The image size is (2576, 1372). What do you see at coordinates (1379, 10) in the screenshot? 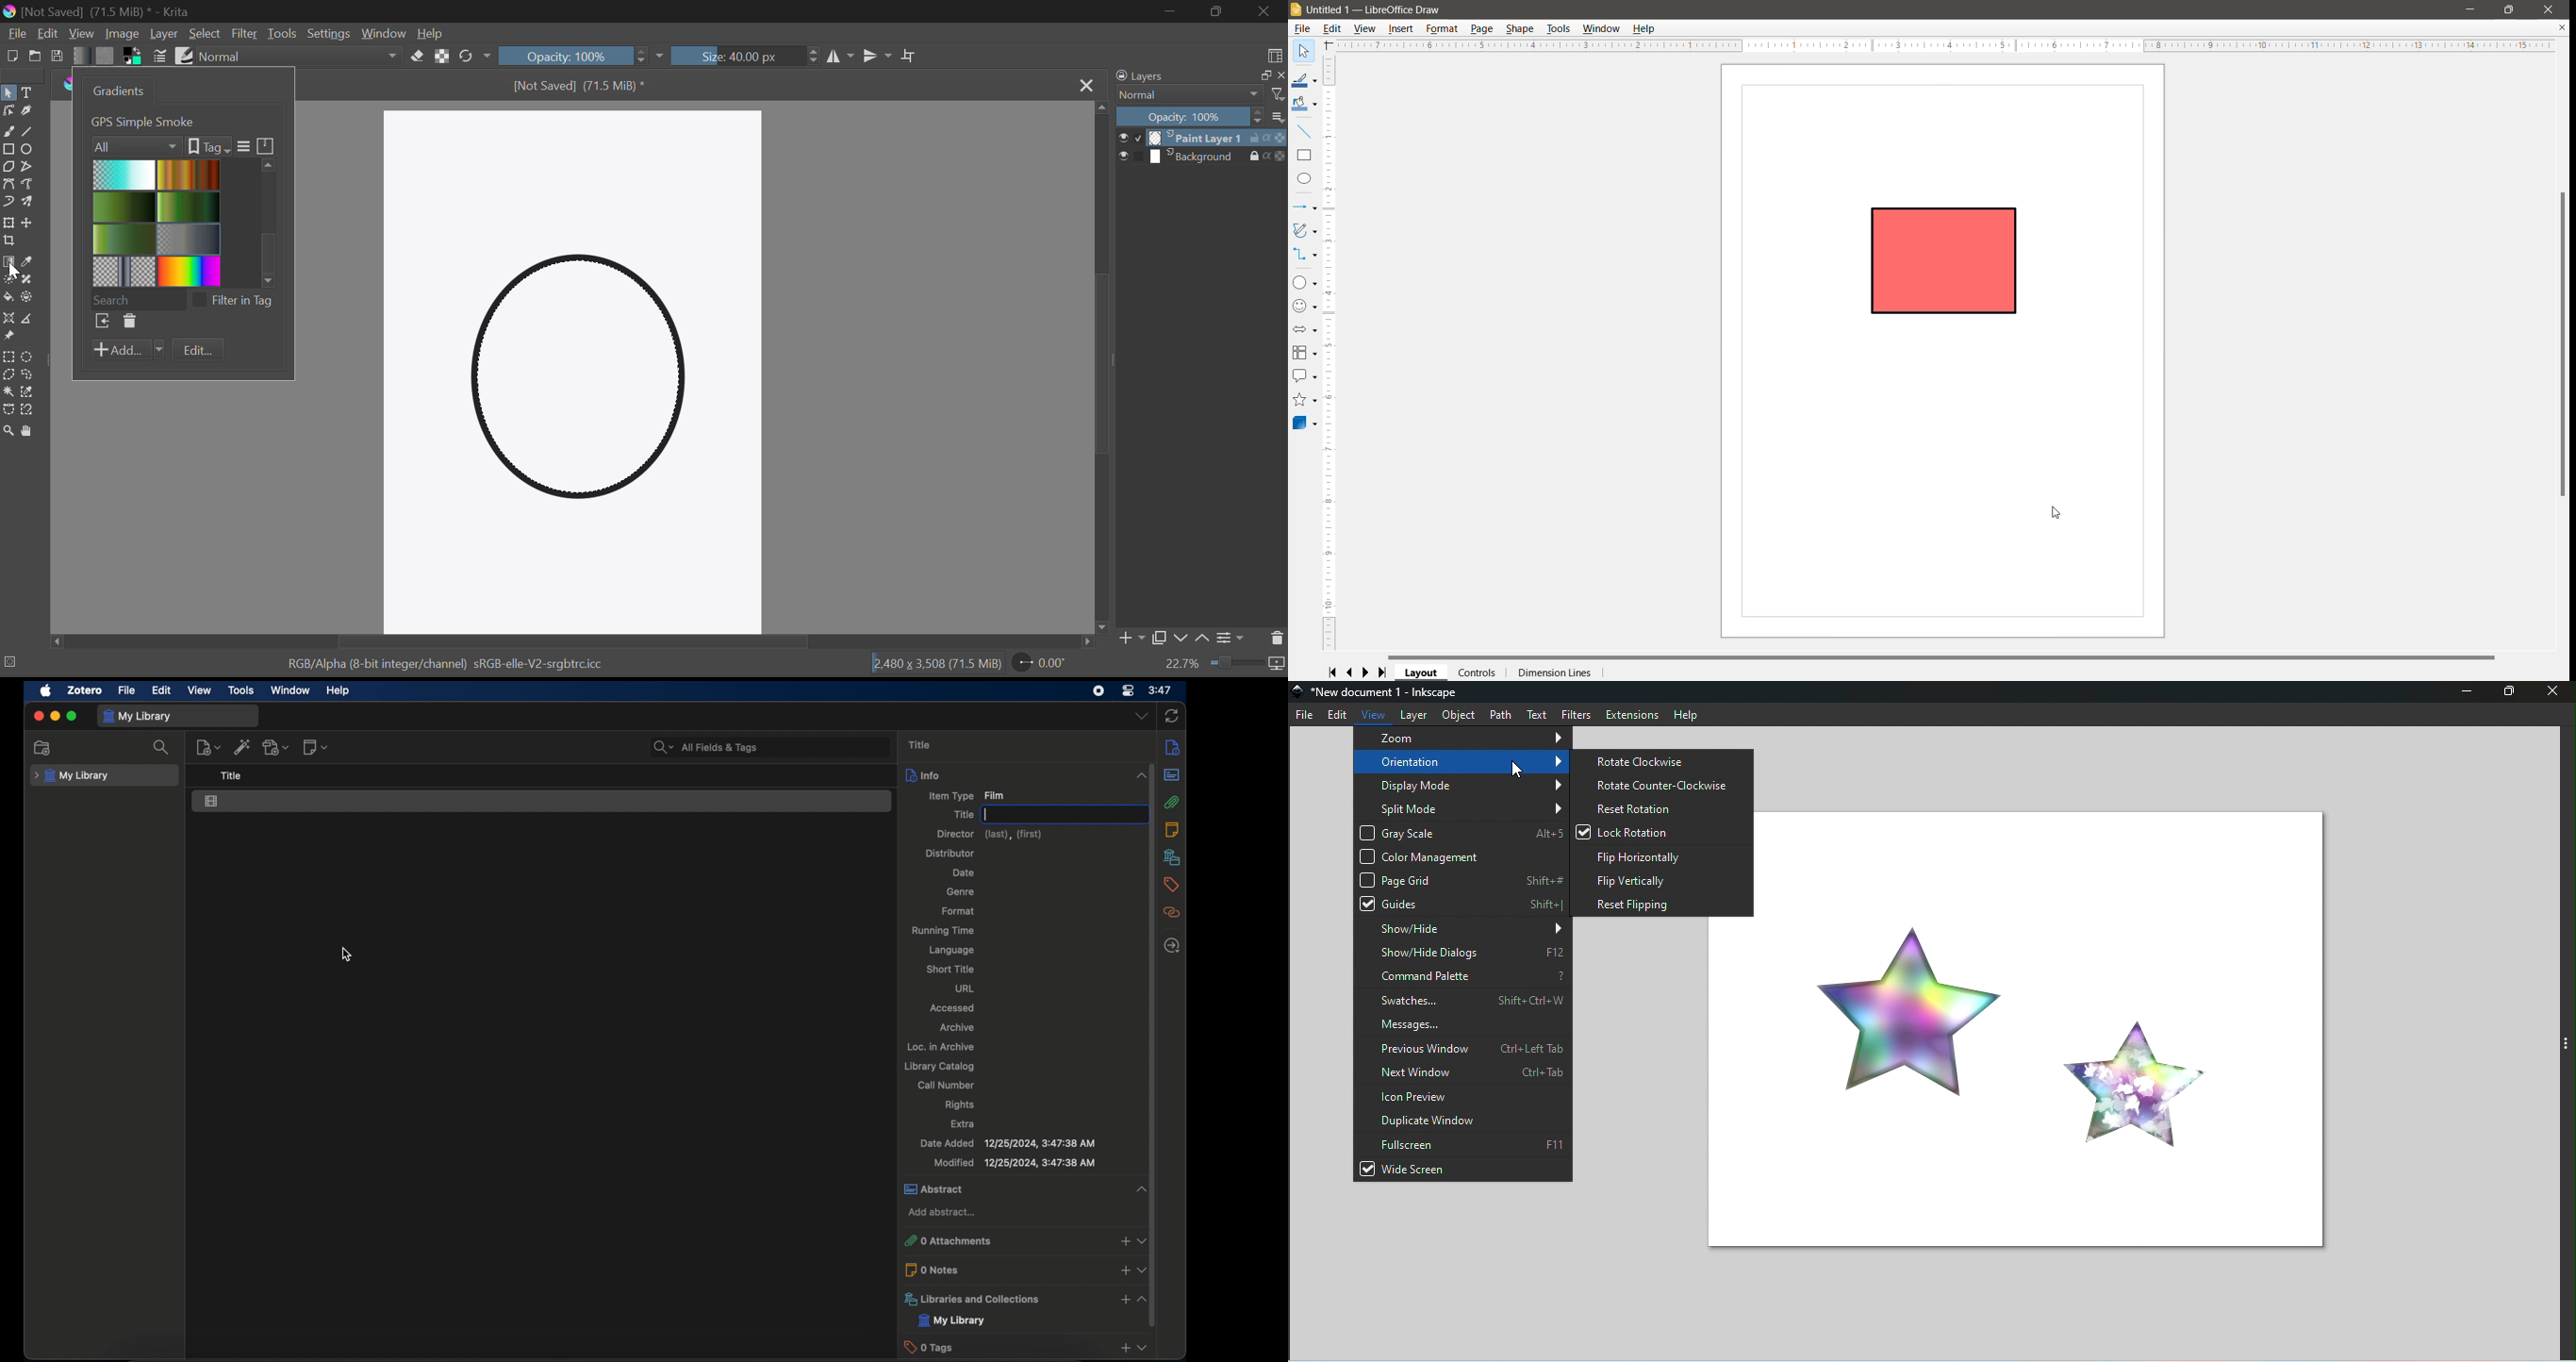
I see `Document Title - Application Name` at bounding box center [1379, 10].